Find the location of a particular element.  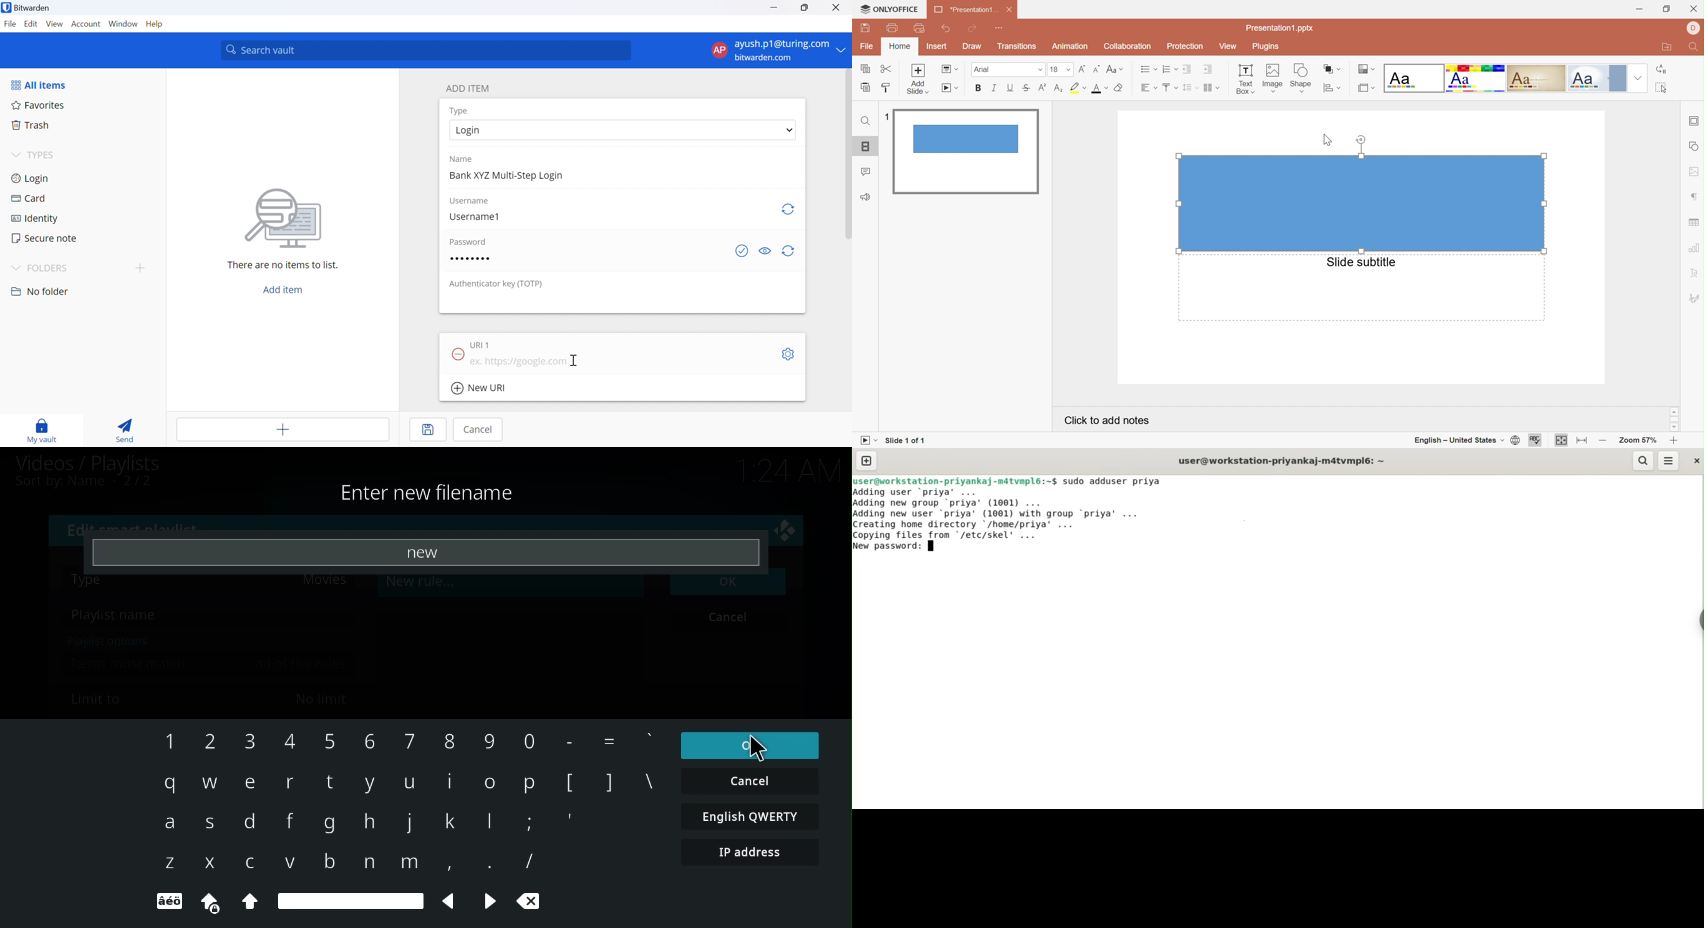

Password is located at coordinates (469, 241).